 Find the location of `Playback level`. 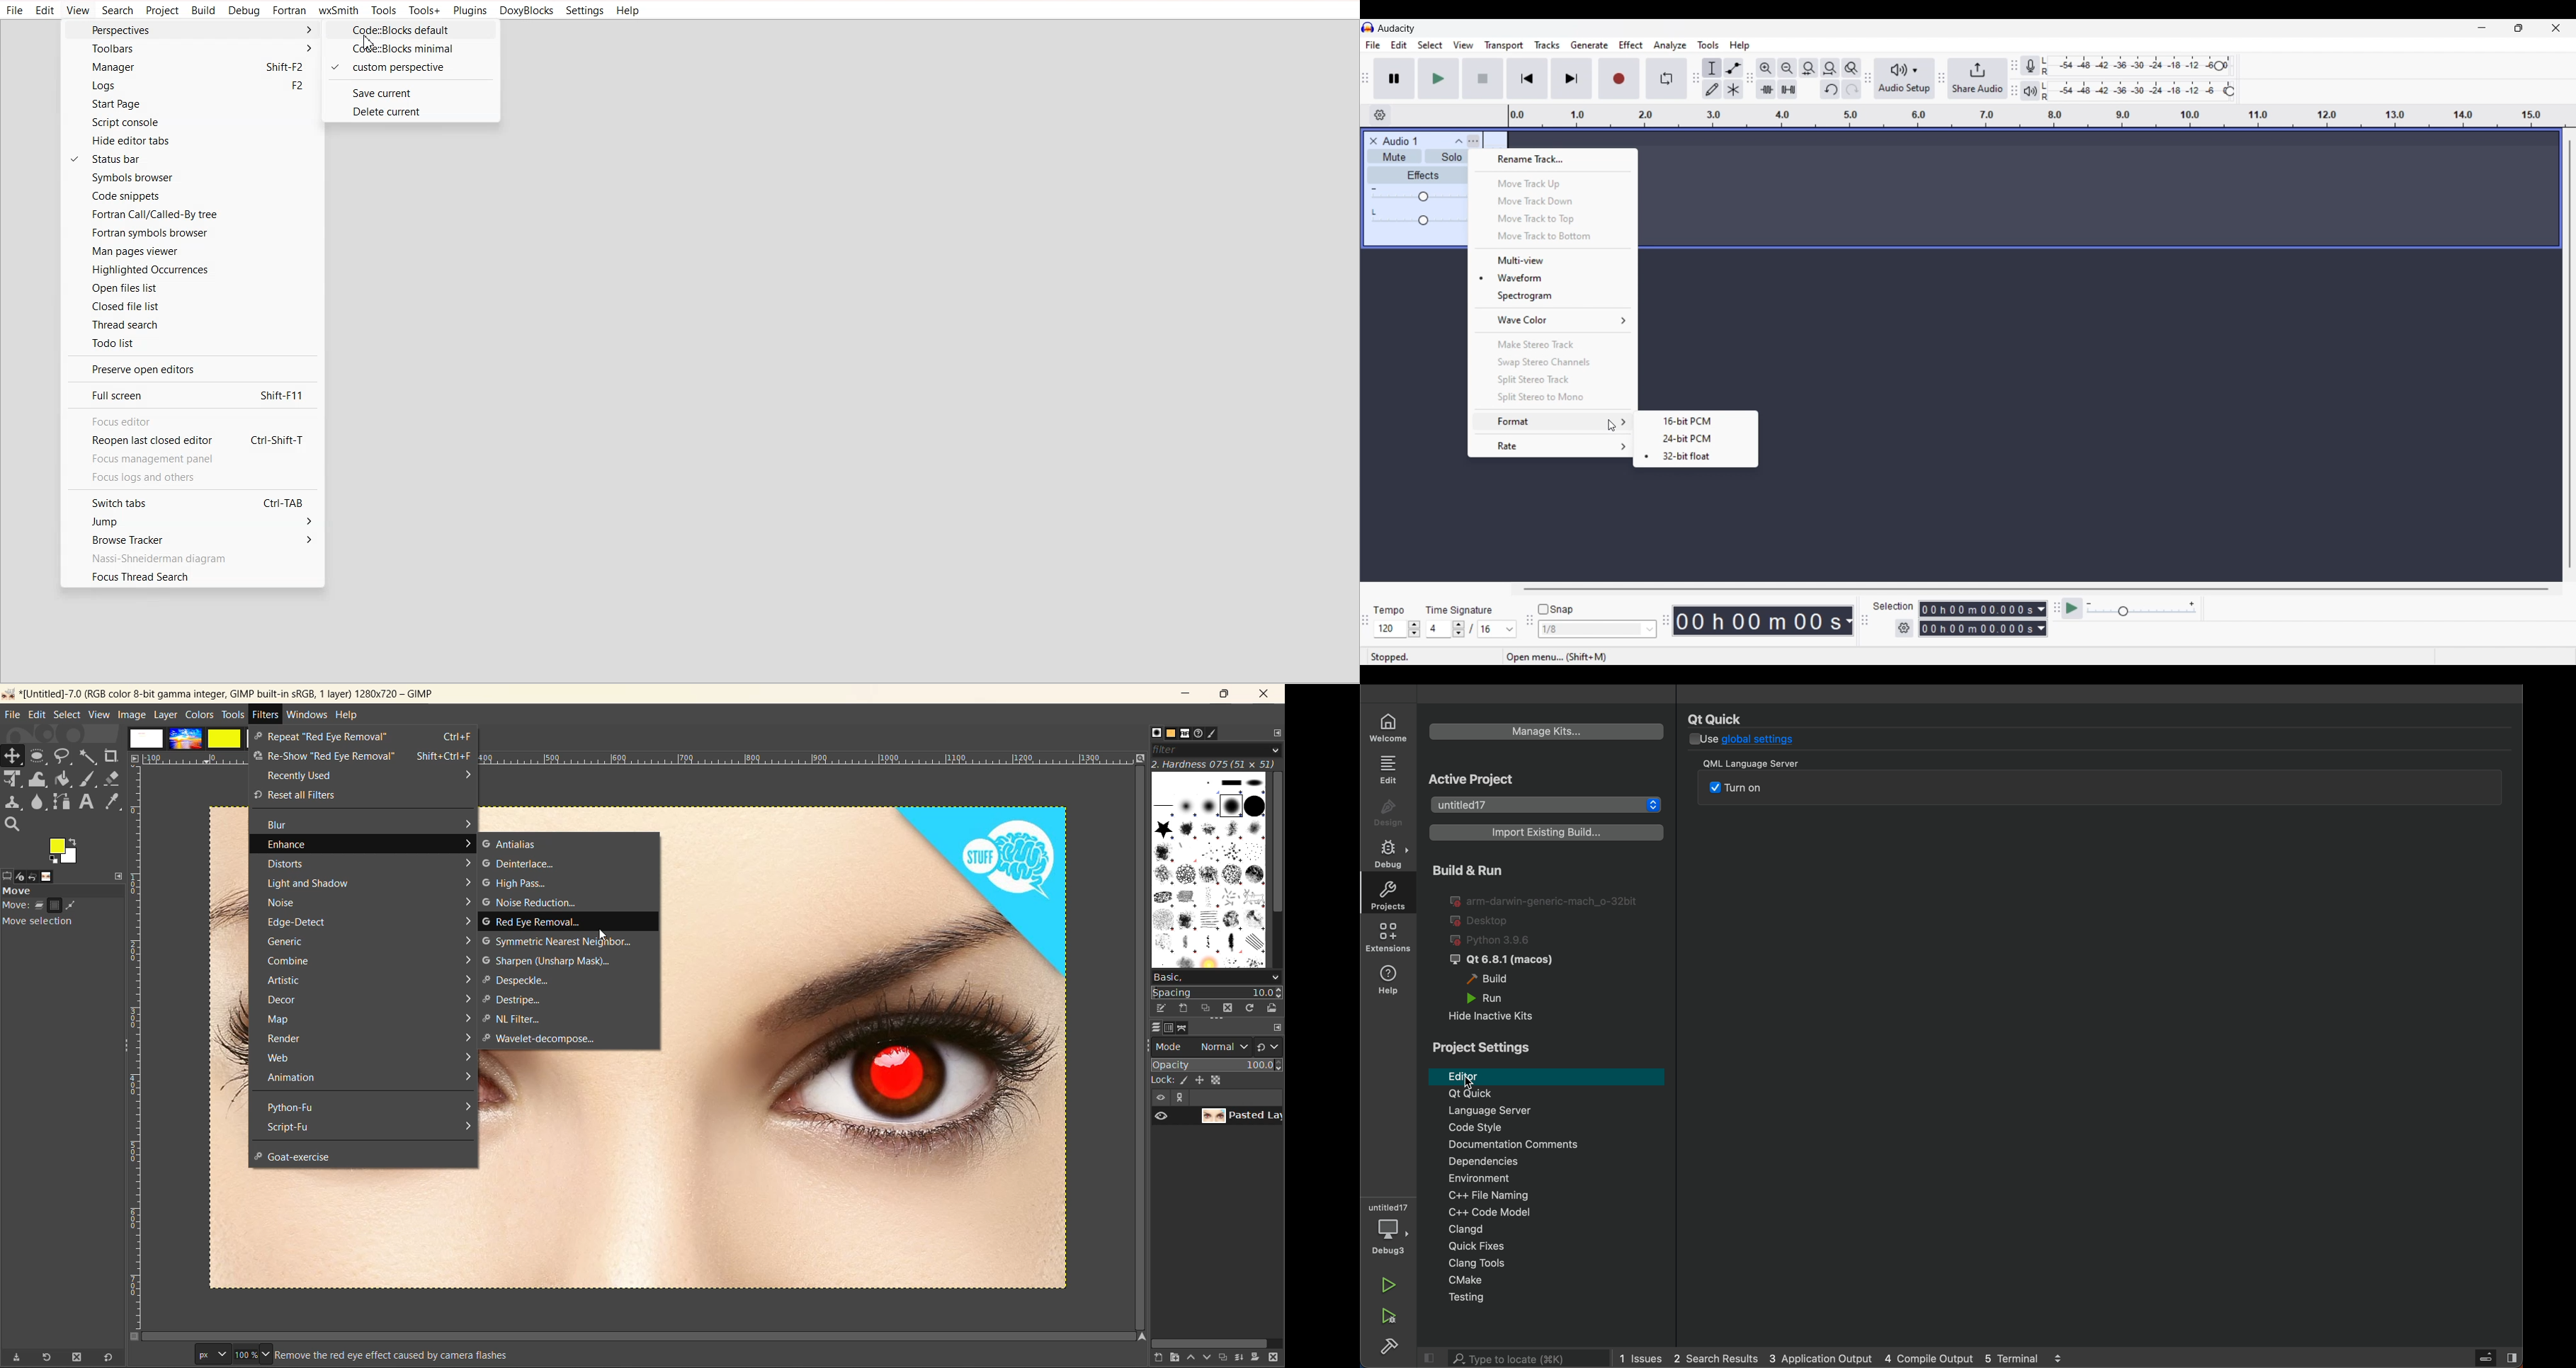

Playback level is located at coordinates (2141, 91).